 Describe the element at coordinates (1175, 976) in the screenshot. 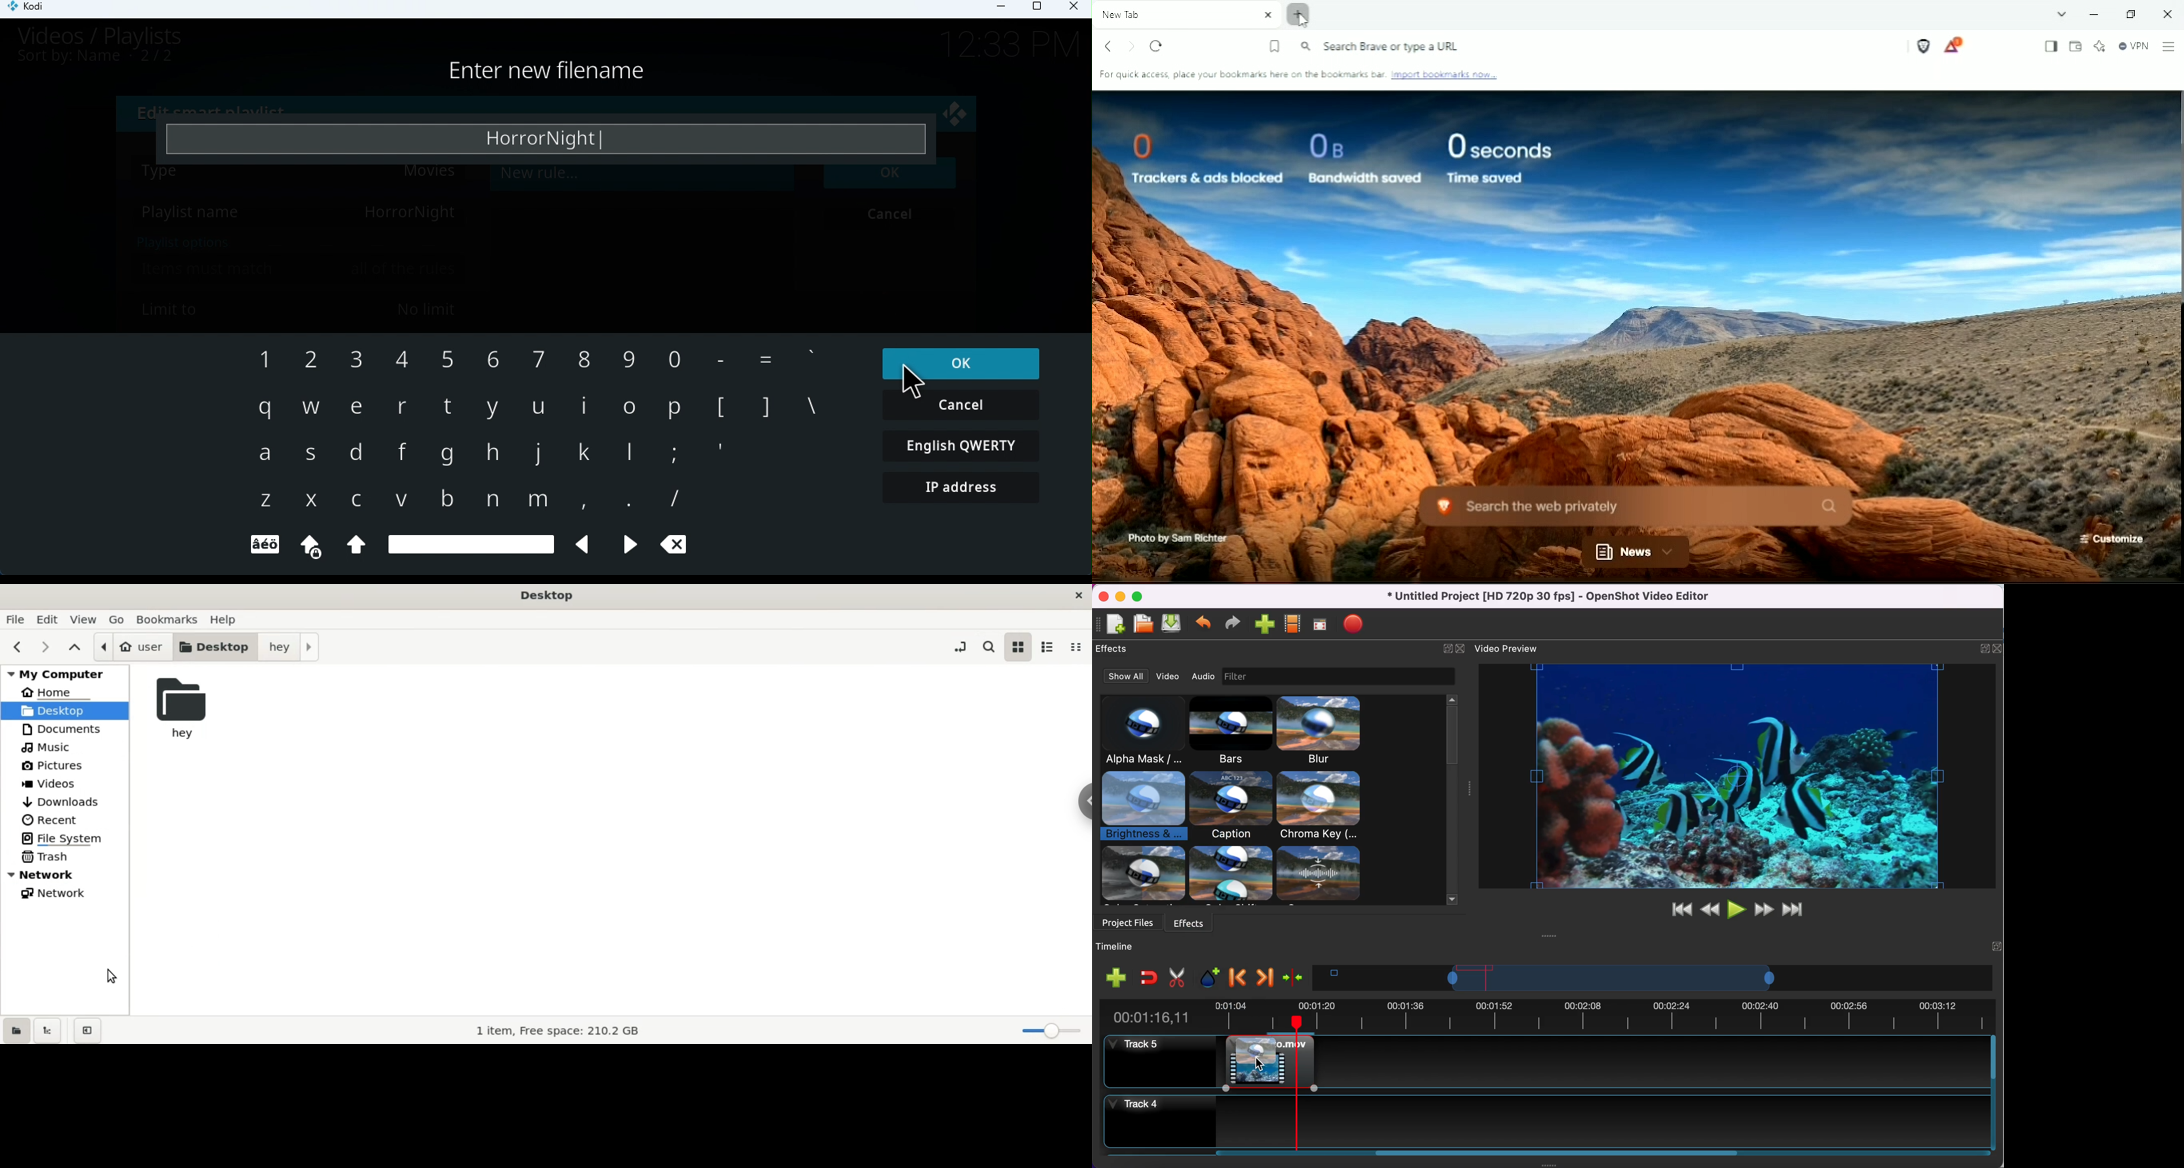

I see `cut` at that location.